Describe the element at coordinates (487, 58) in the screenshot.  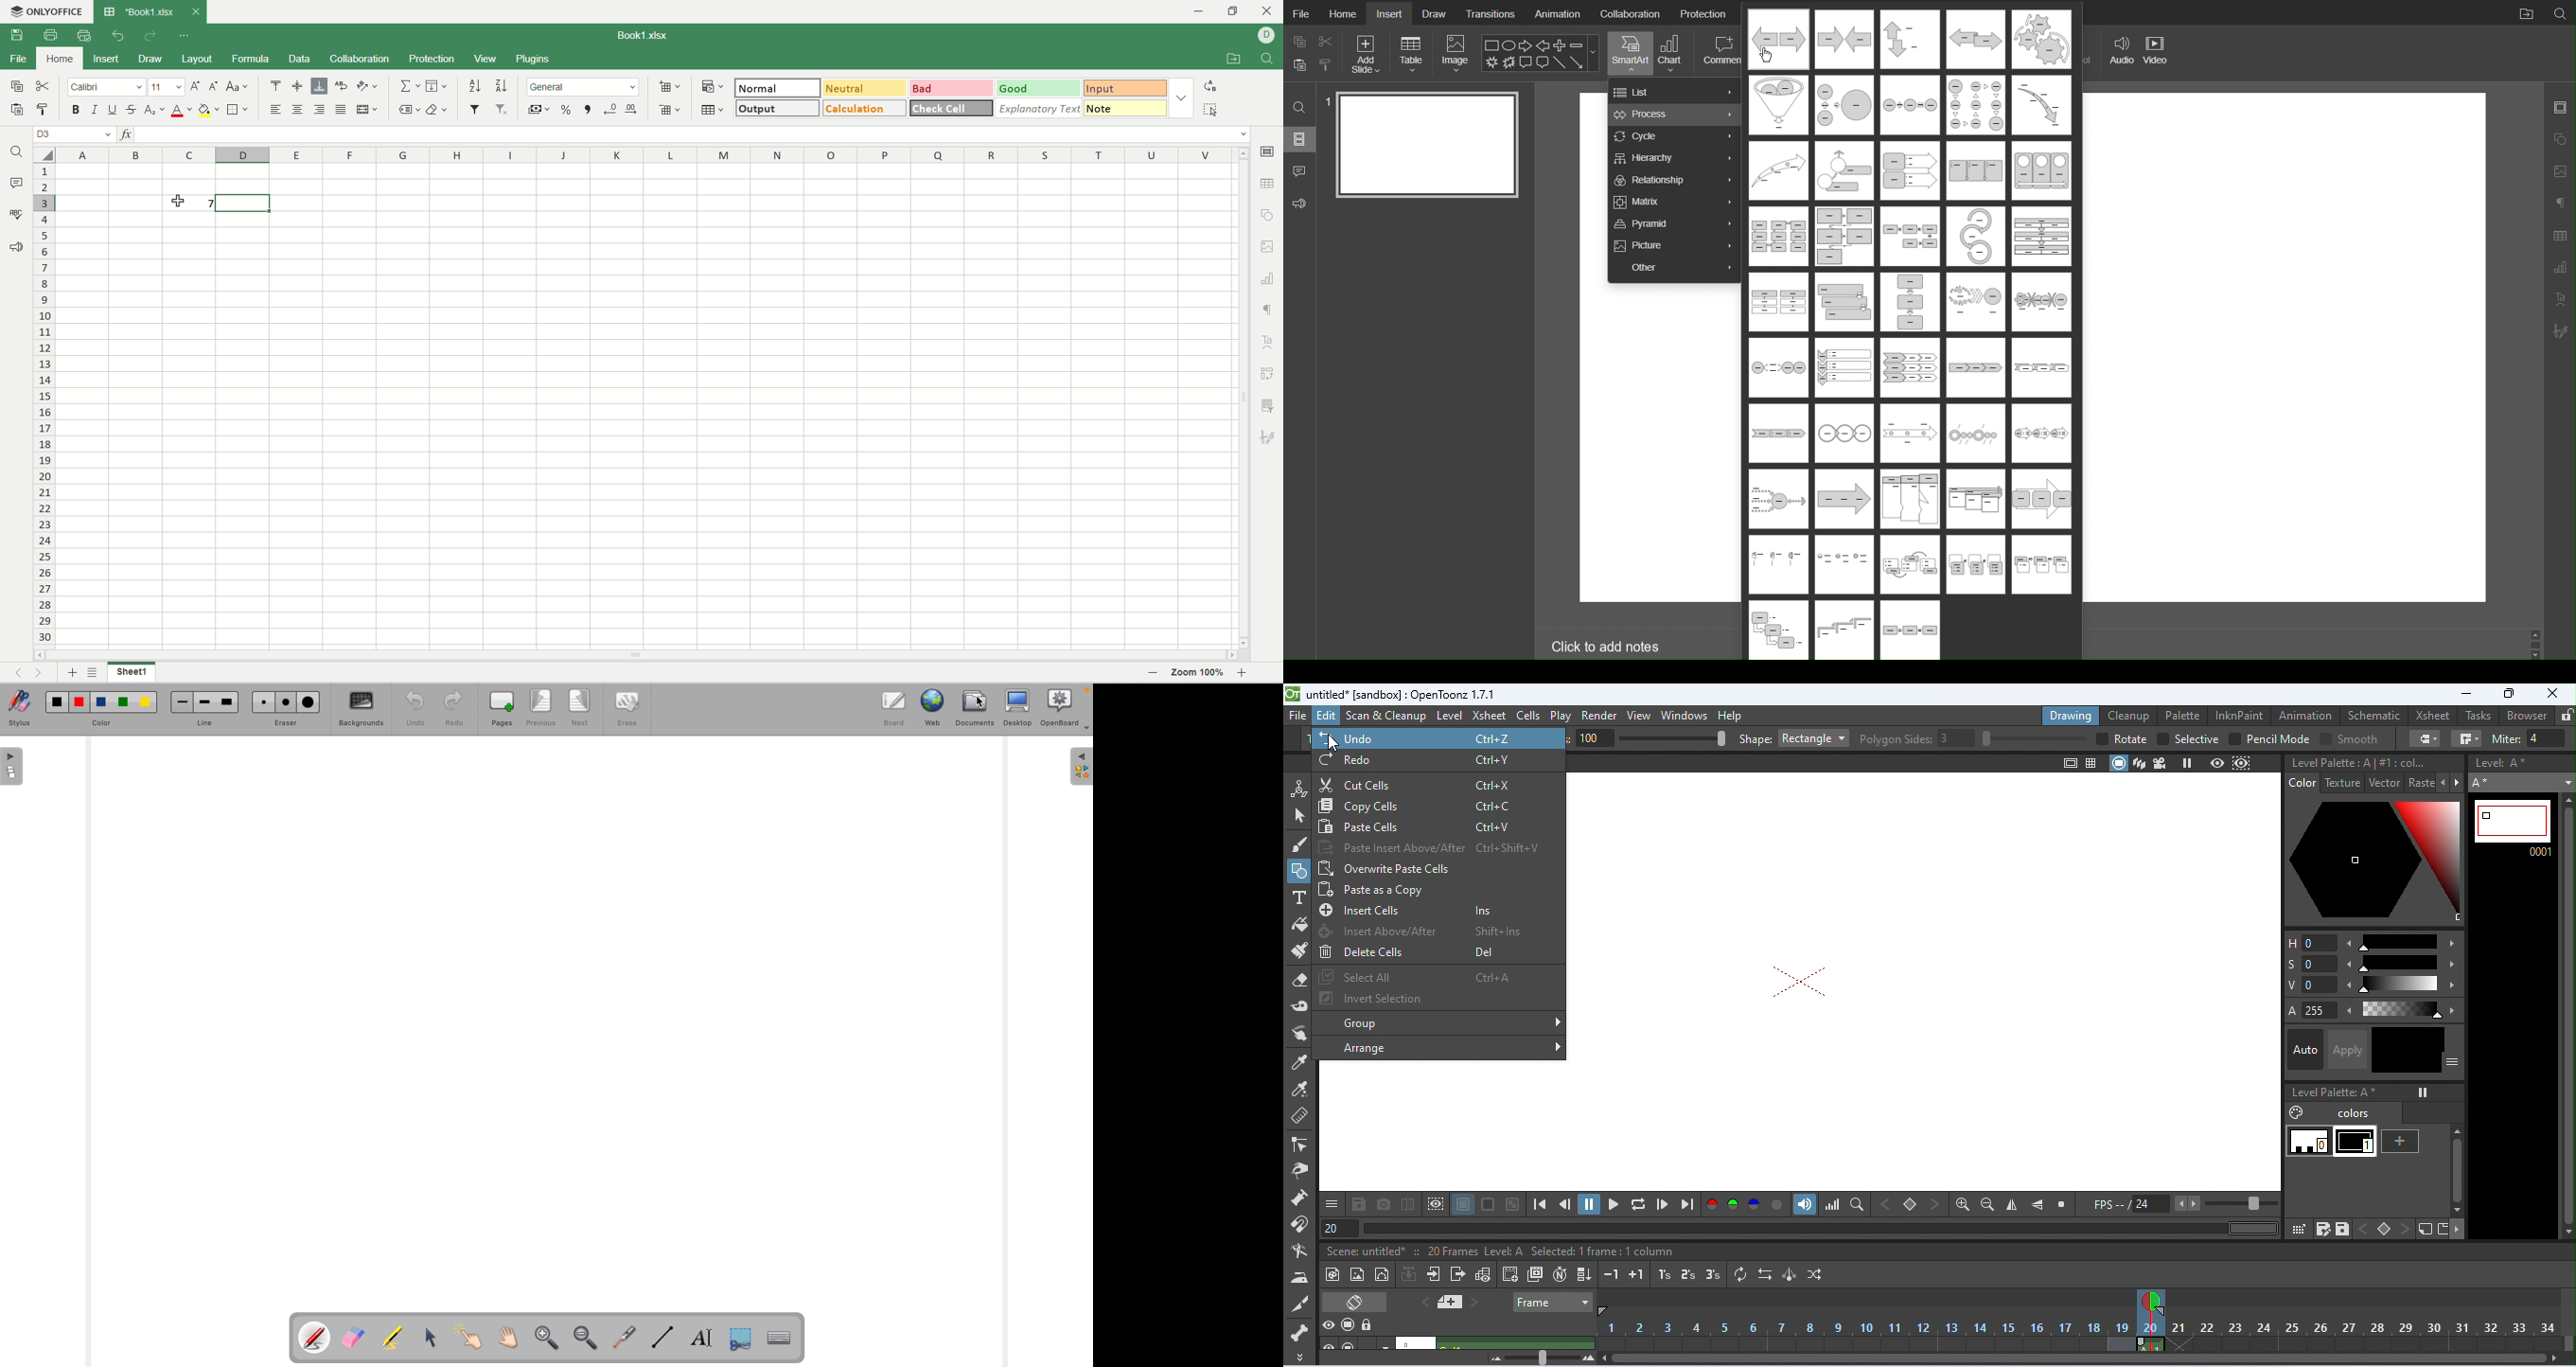
I see `view` at that location.